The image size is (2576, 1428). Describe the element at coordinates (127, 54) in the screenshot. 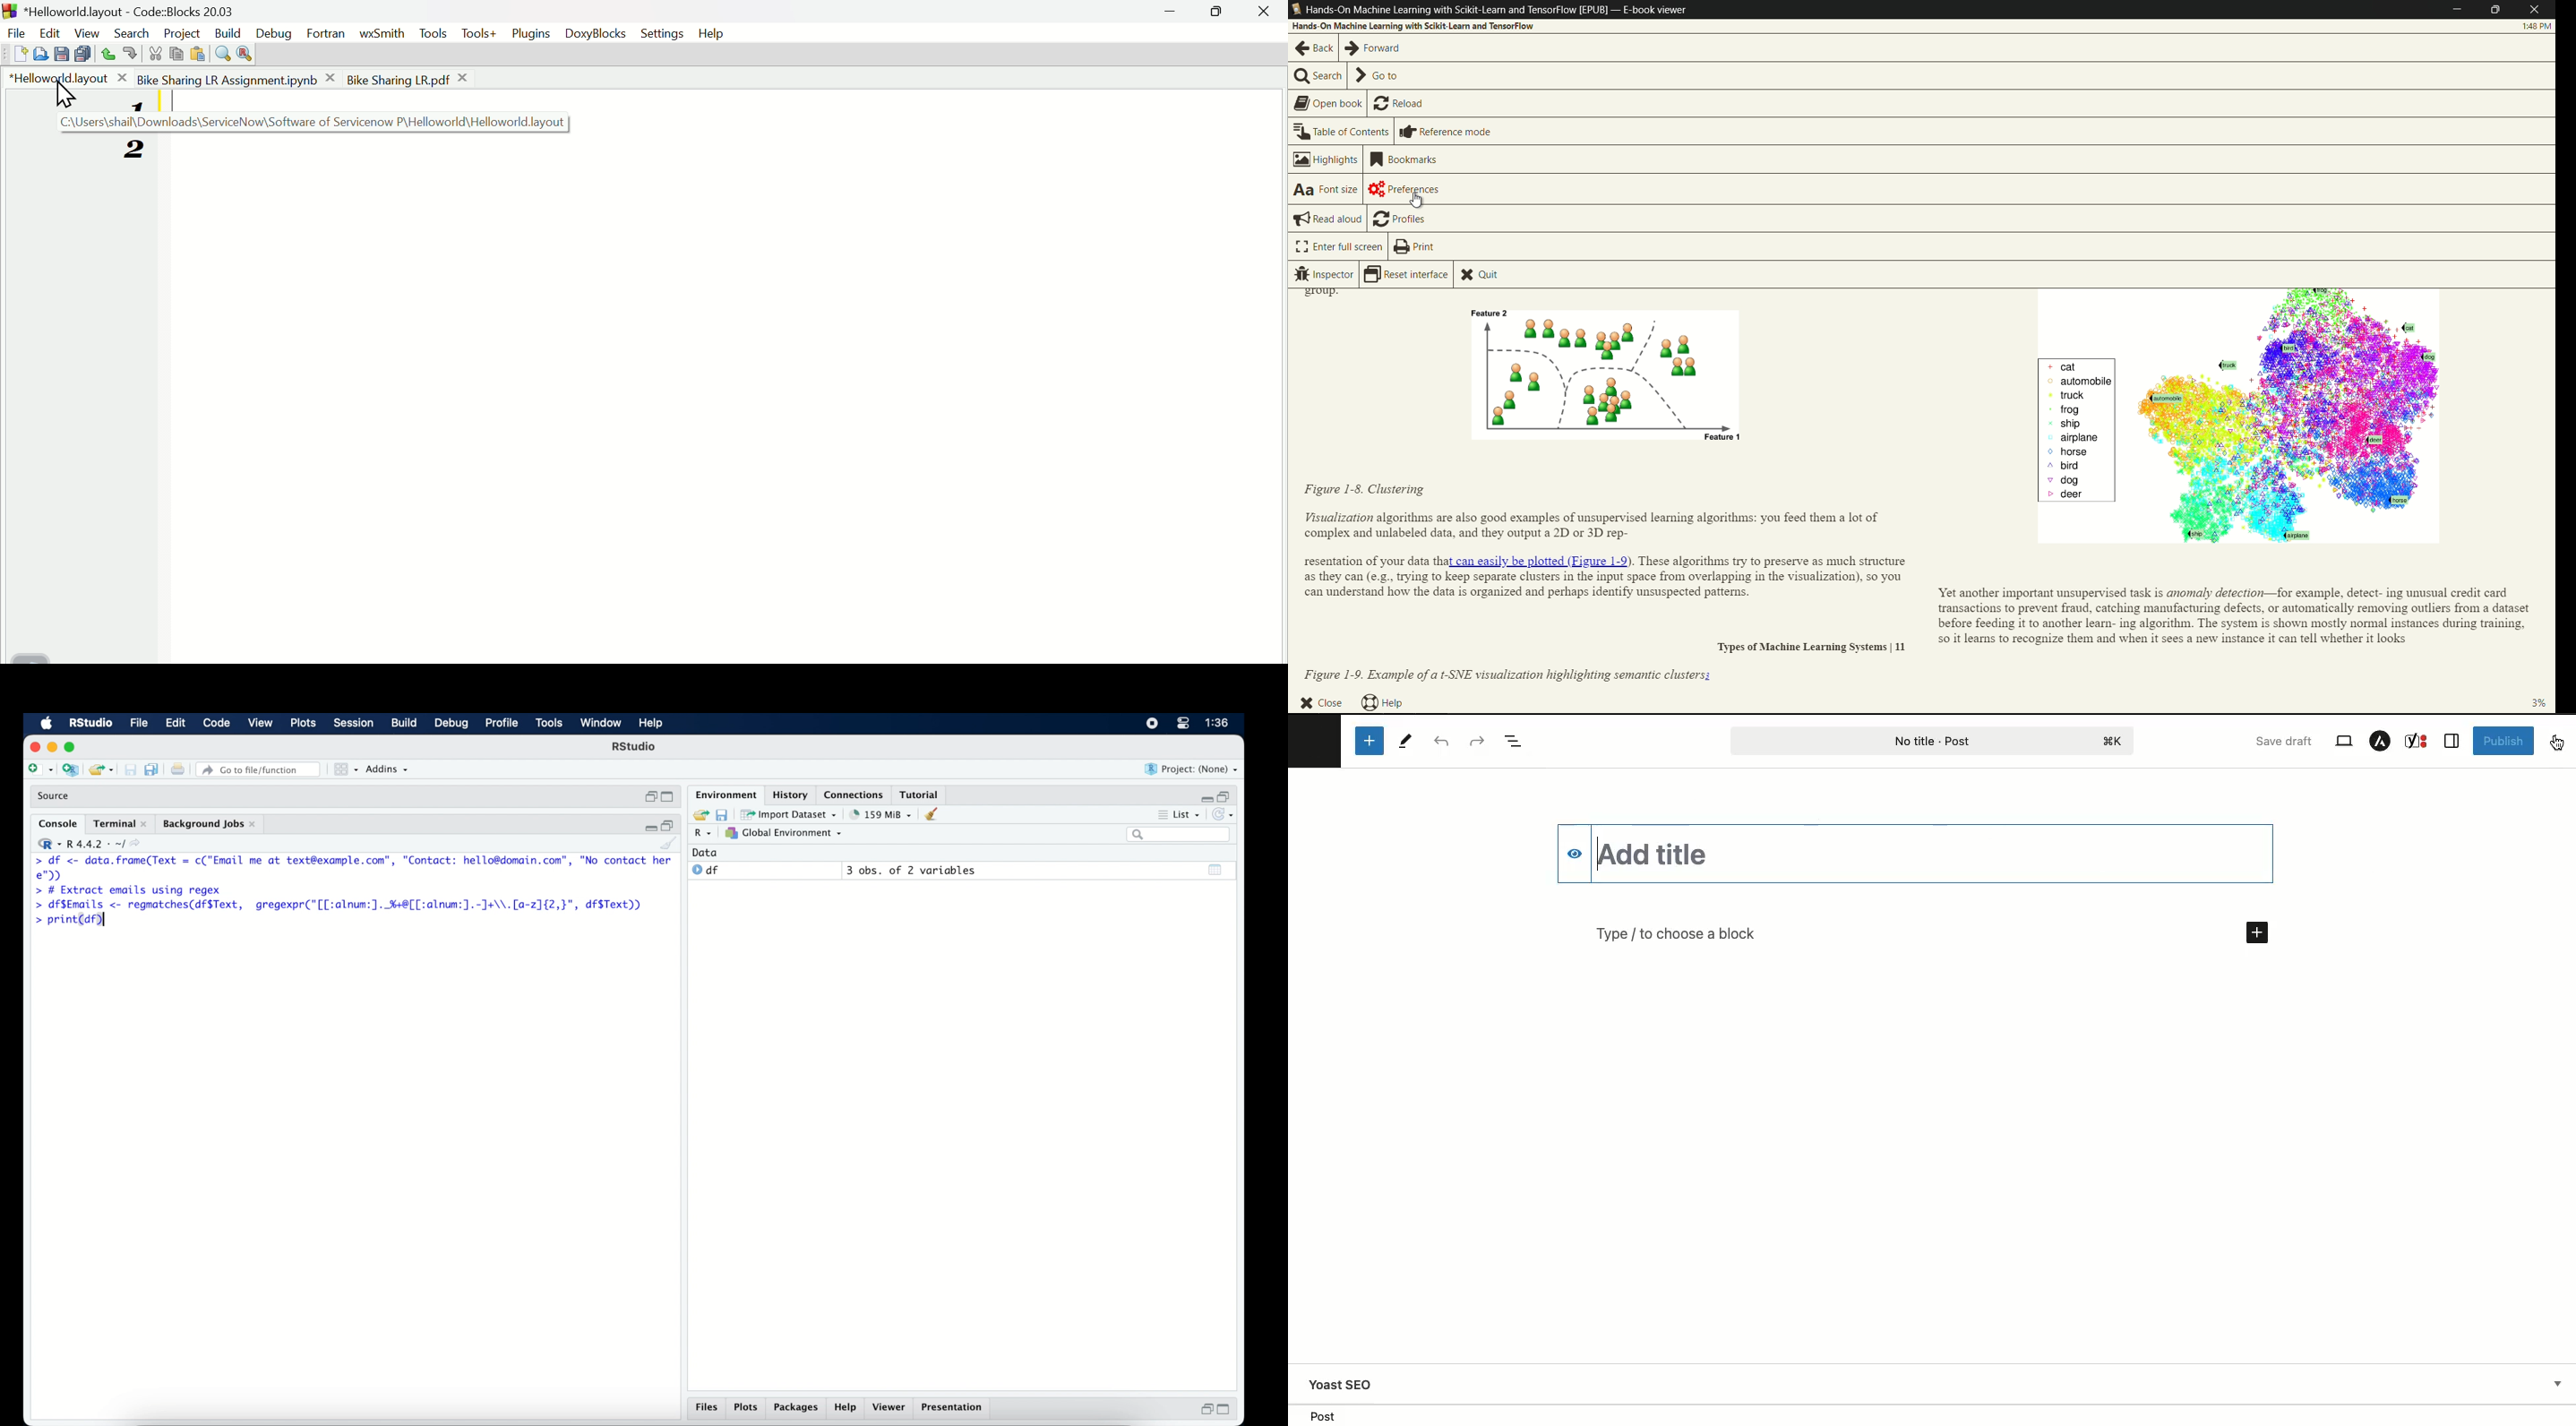

I see `Redo` at that location.